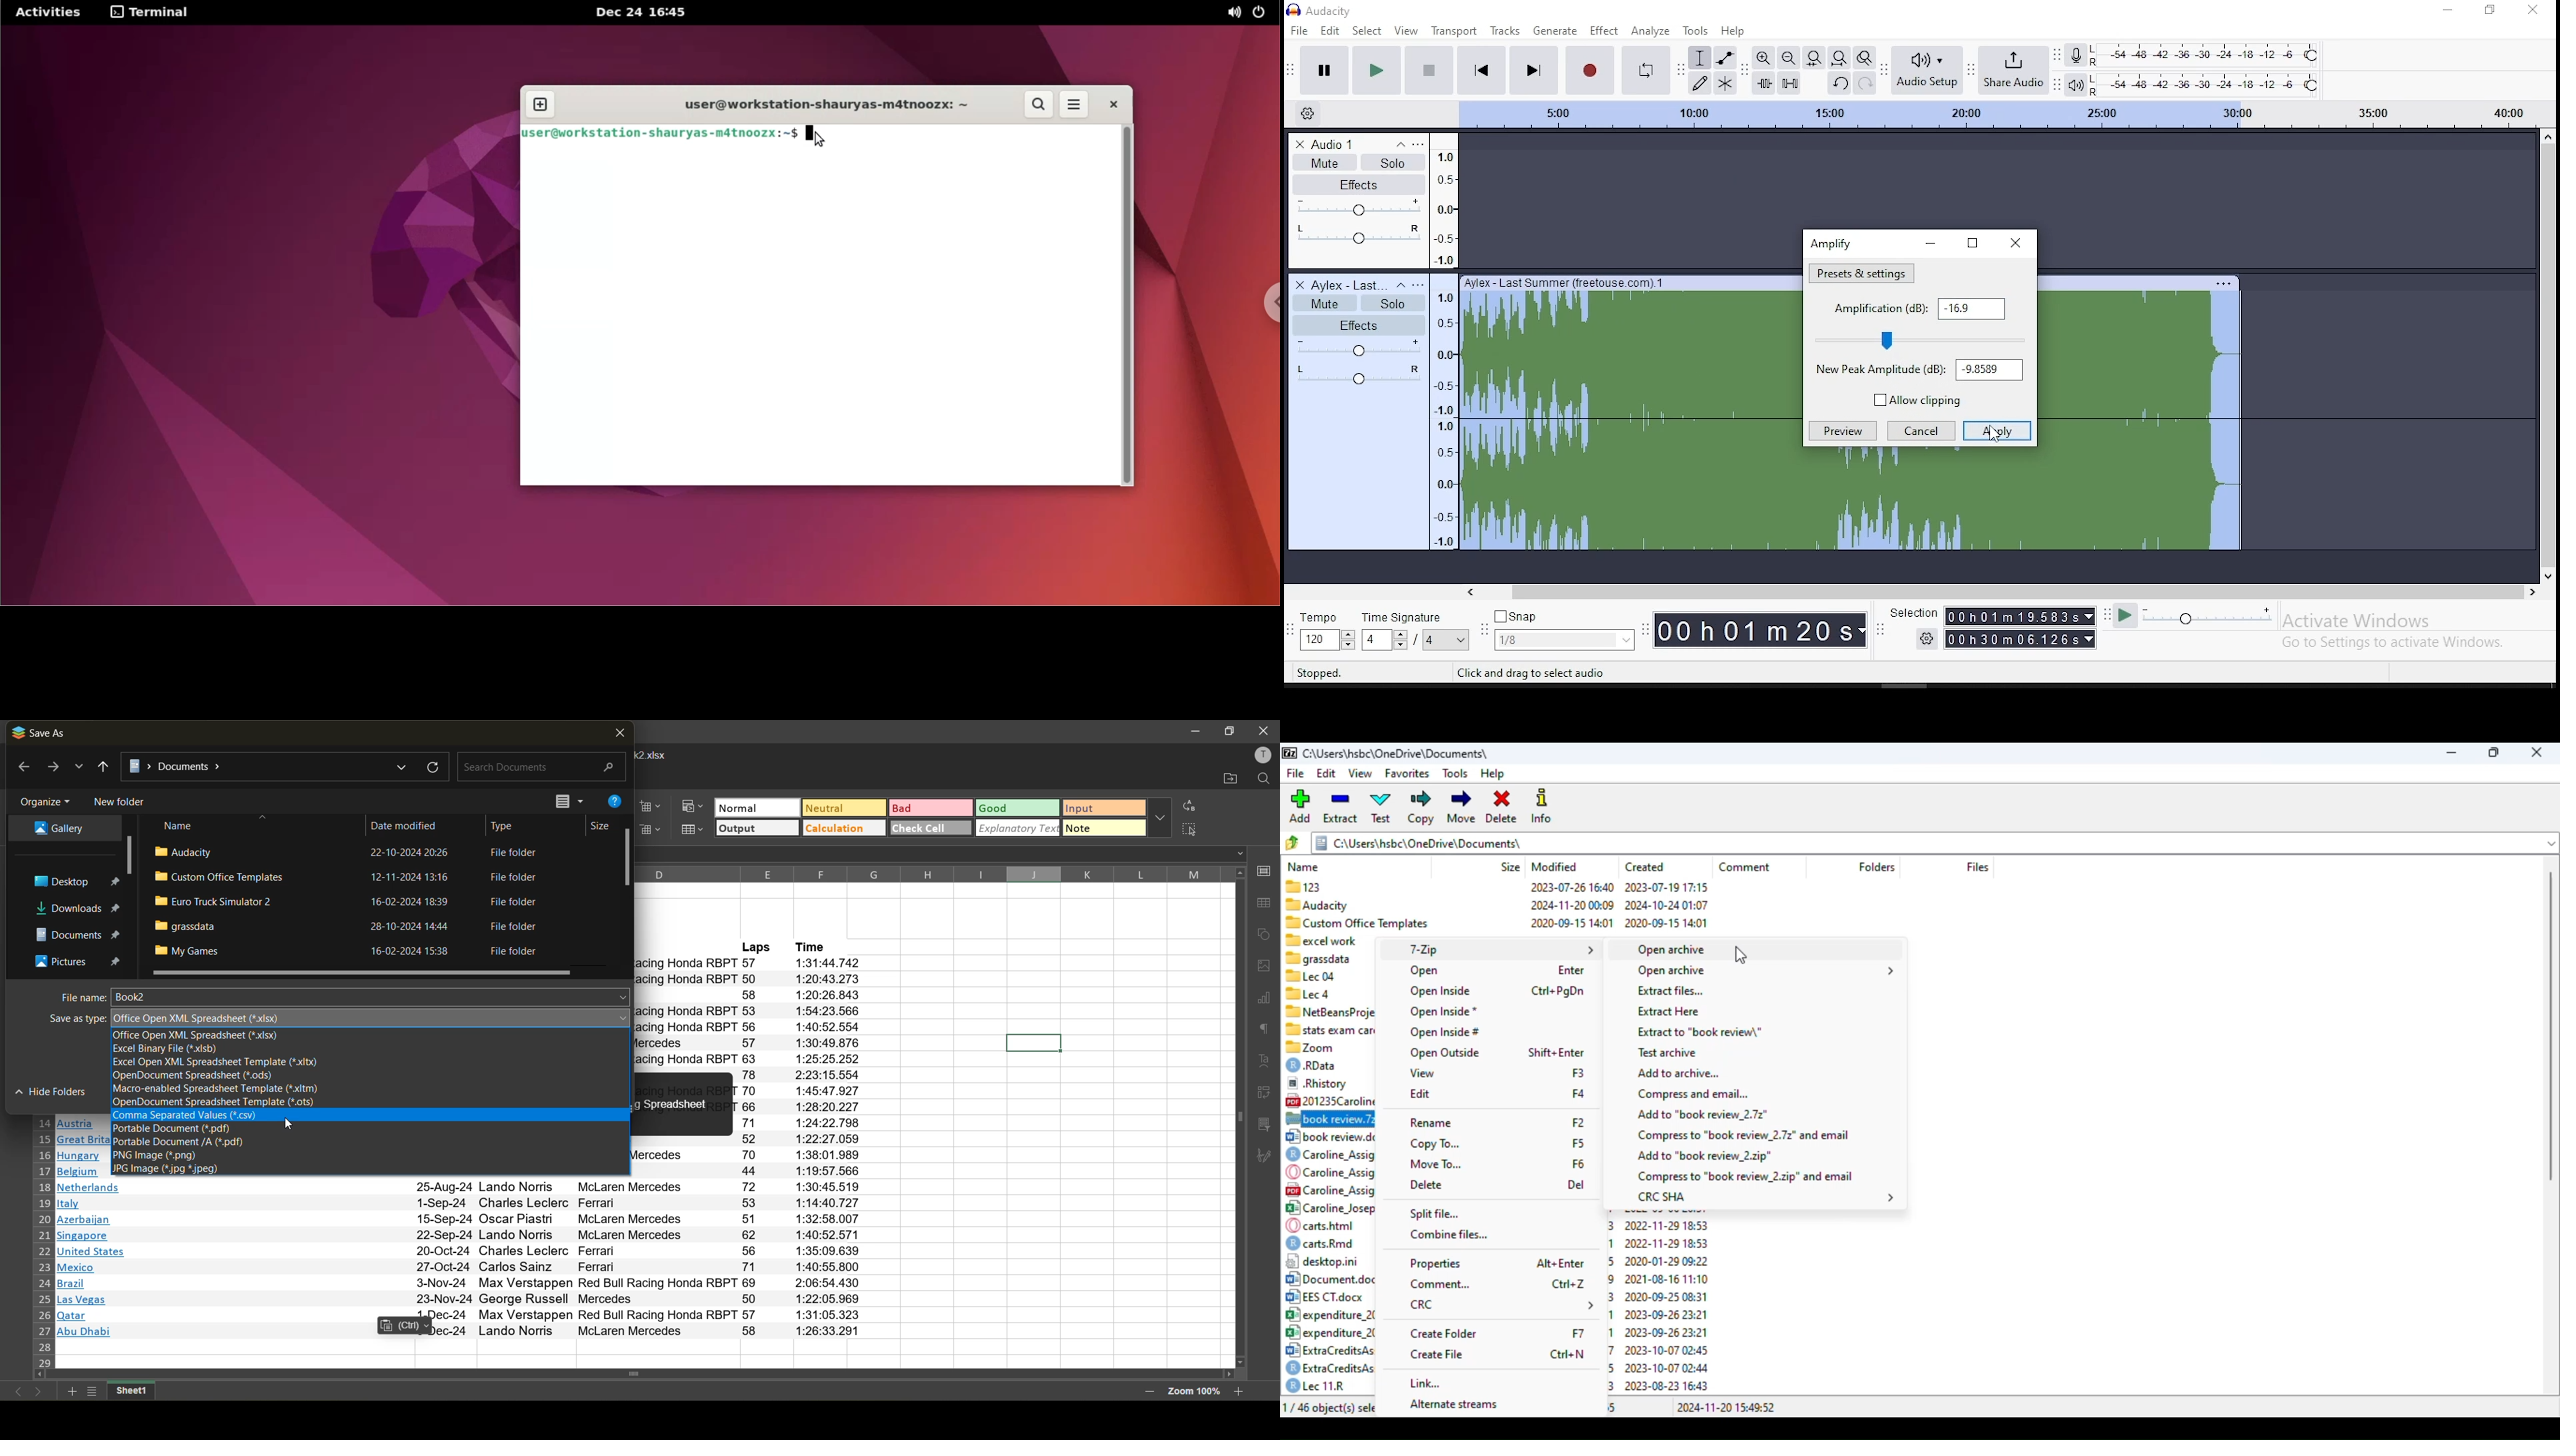  I want to click on 7-Zip, so click(1501, 949).